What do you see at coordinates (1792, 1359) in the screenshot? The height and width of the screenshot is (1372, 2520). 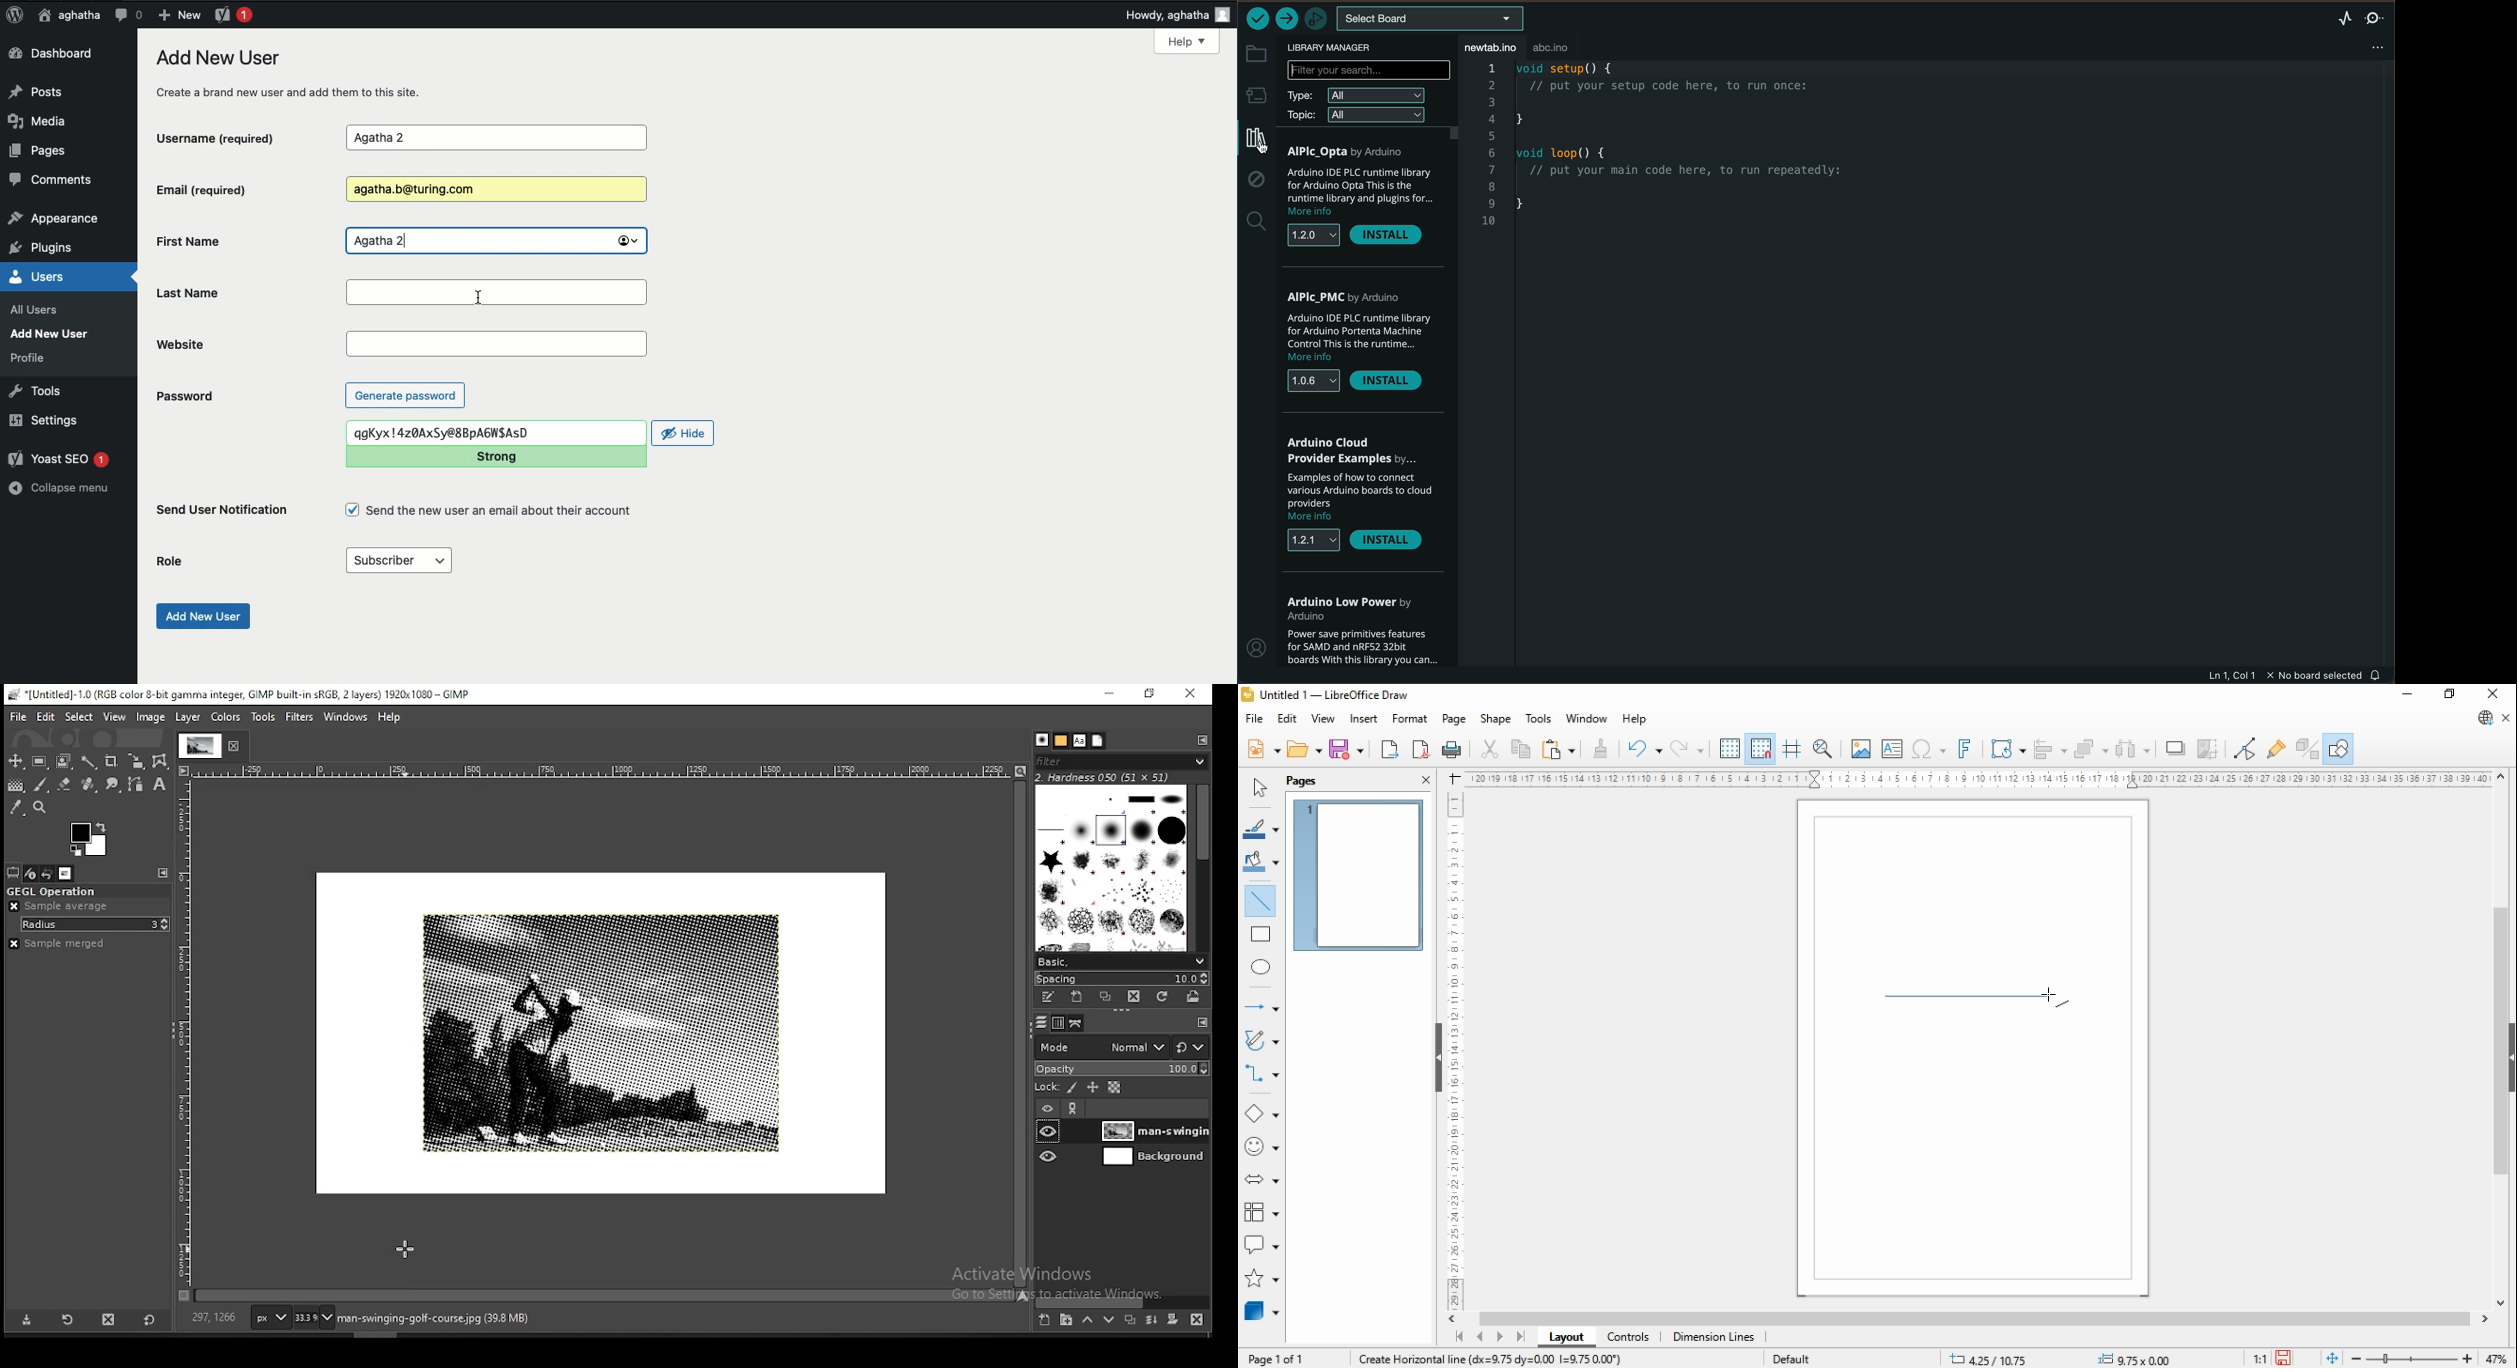 I see `default` at bounding box center [1792, 1359].